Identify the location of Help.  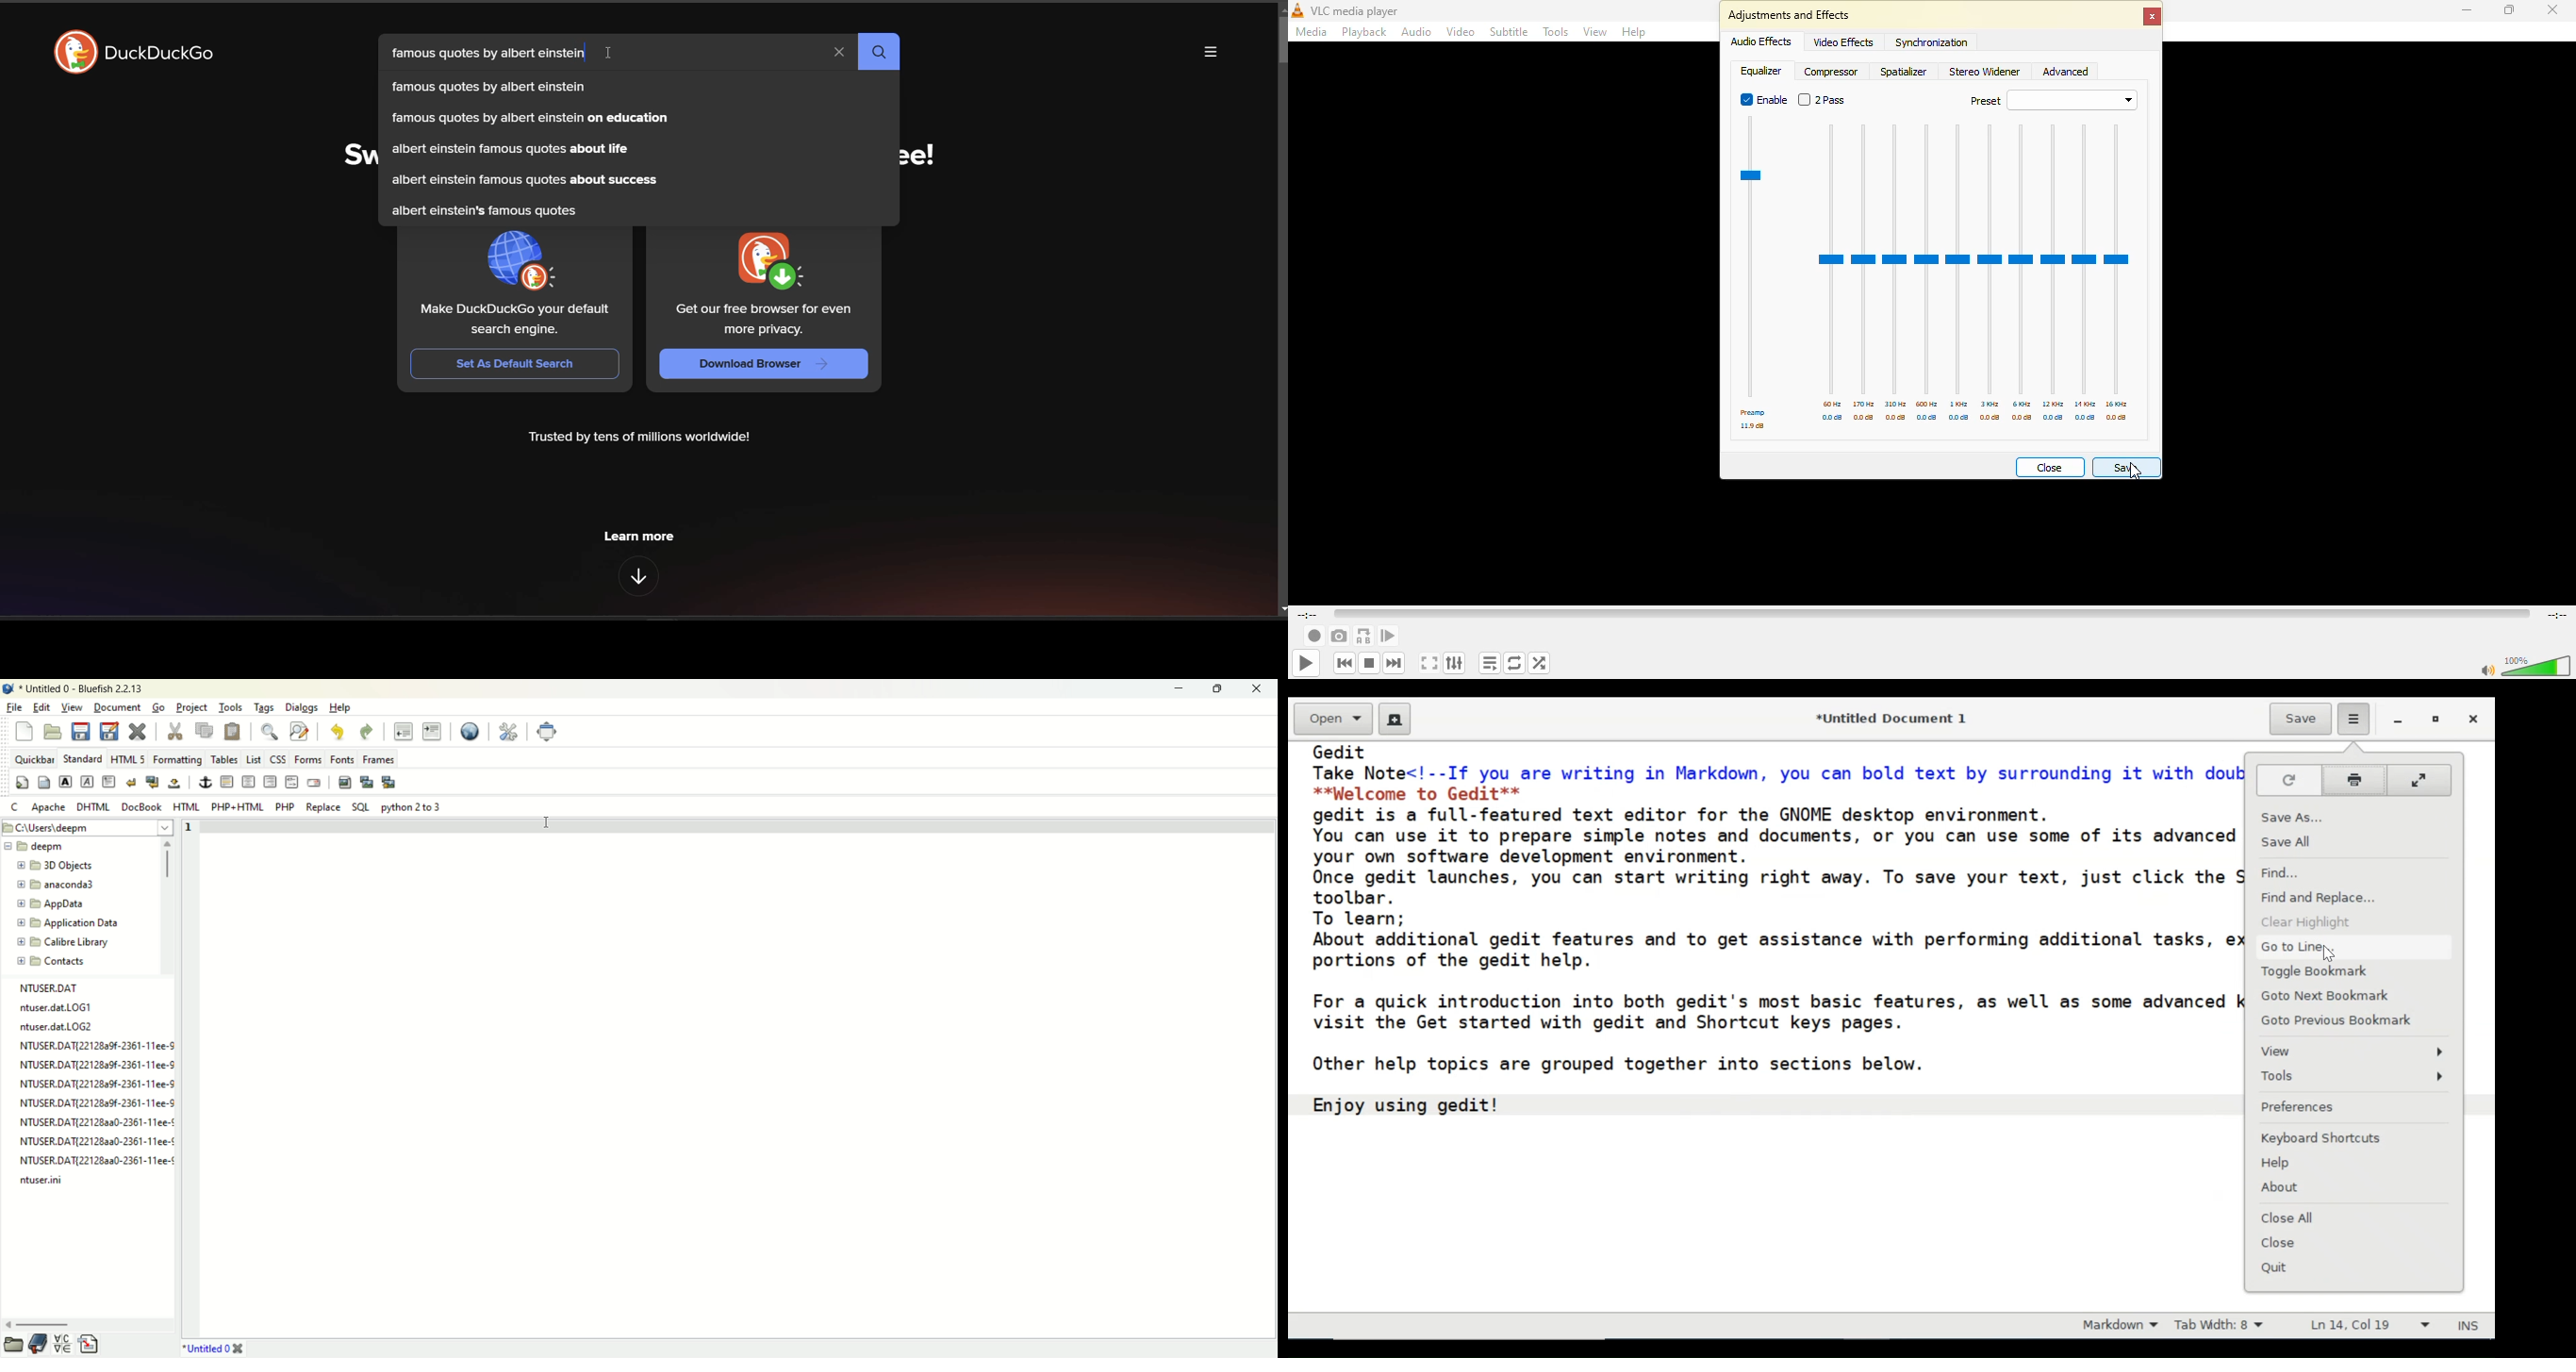
(2274, 1165).